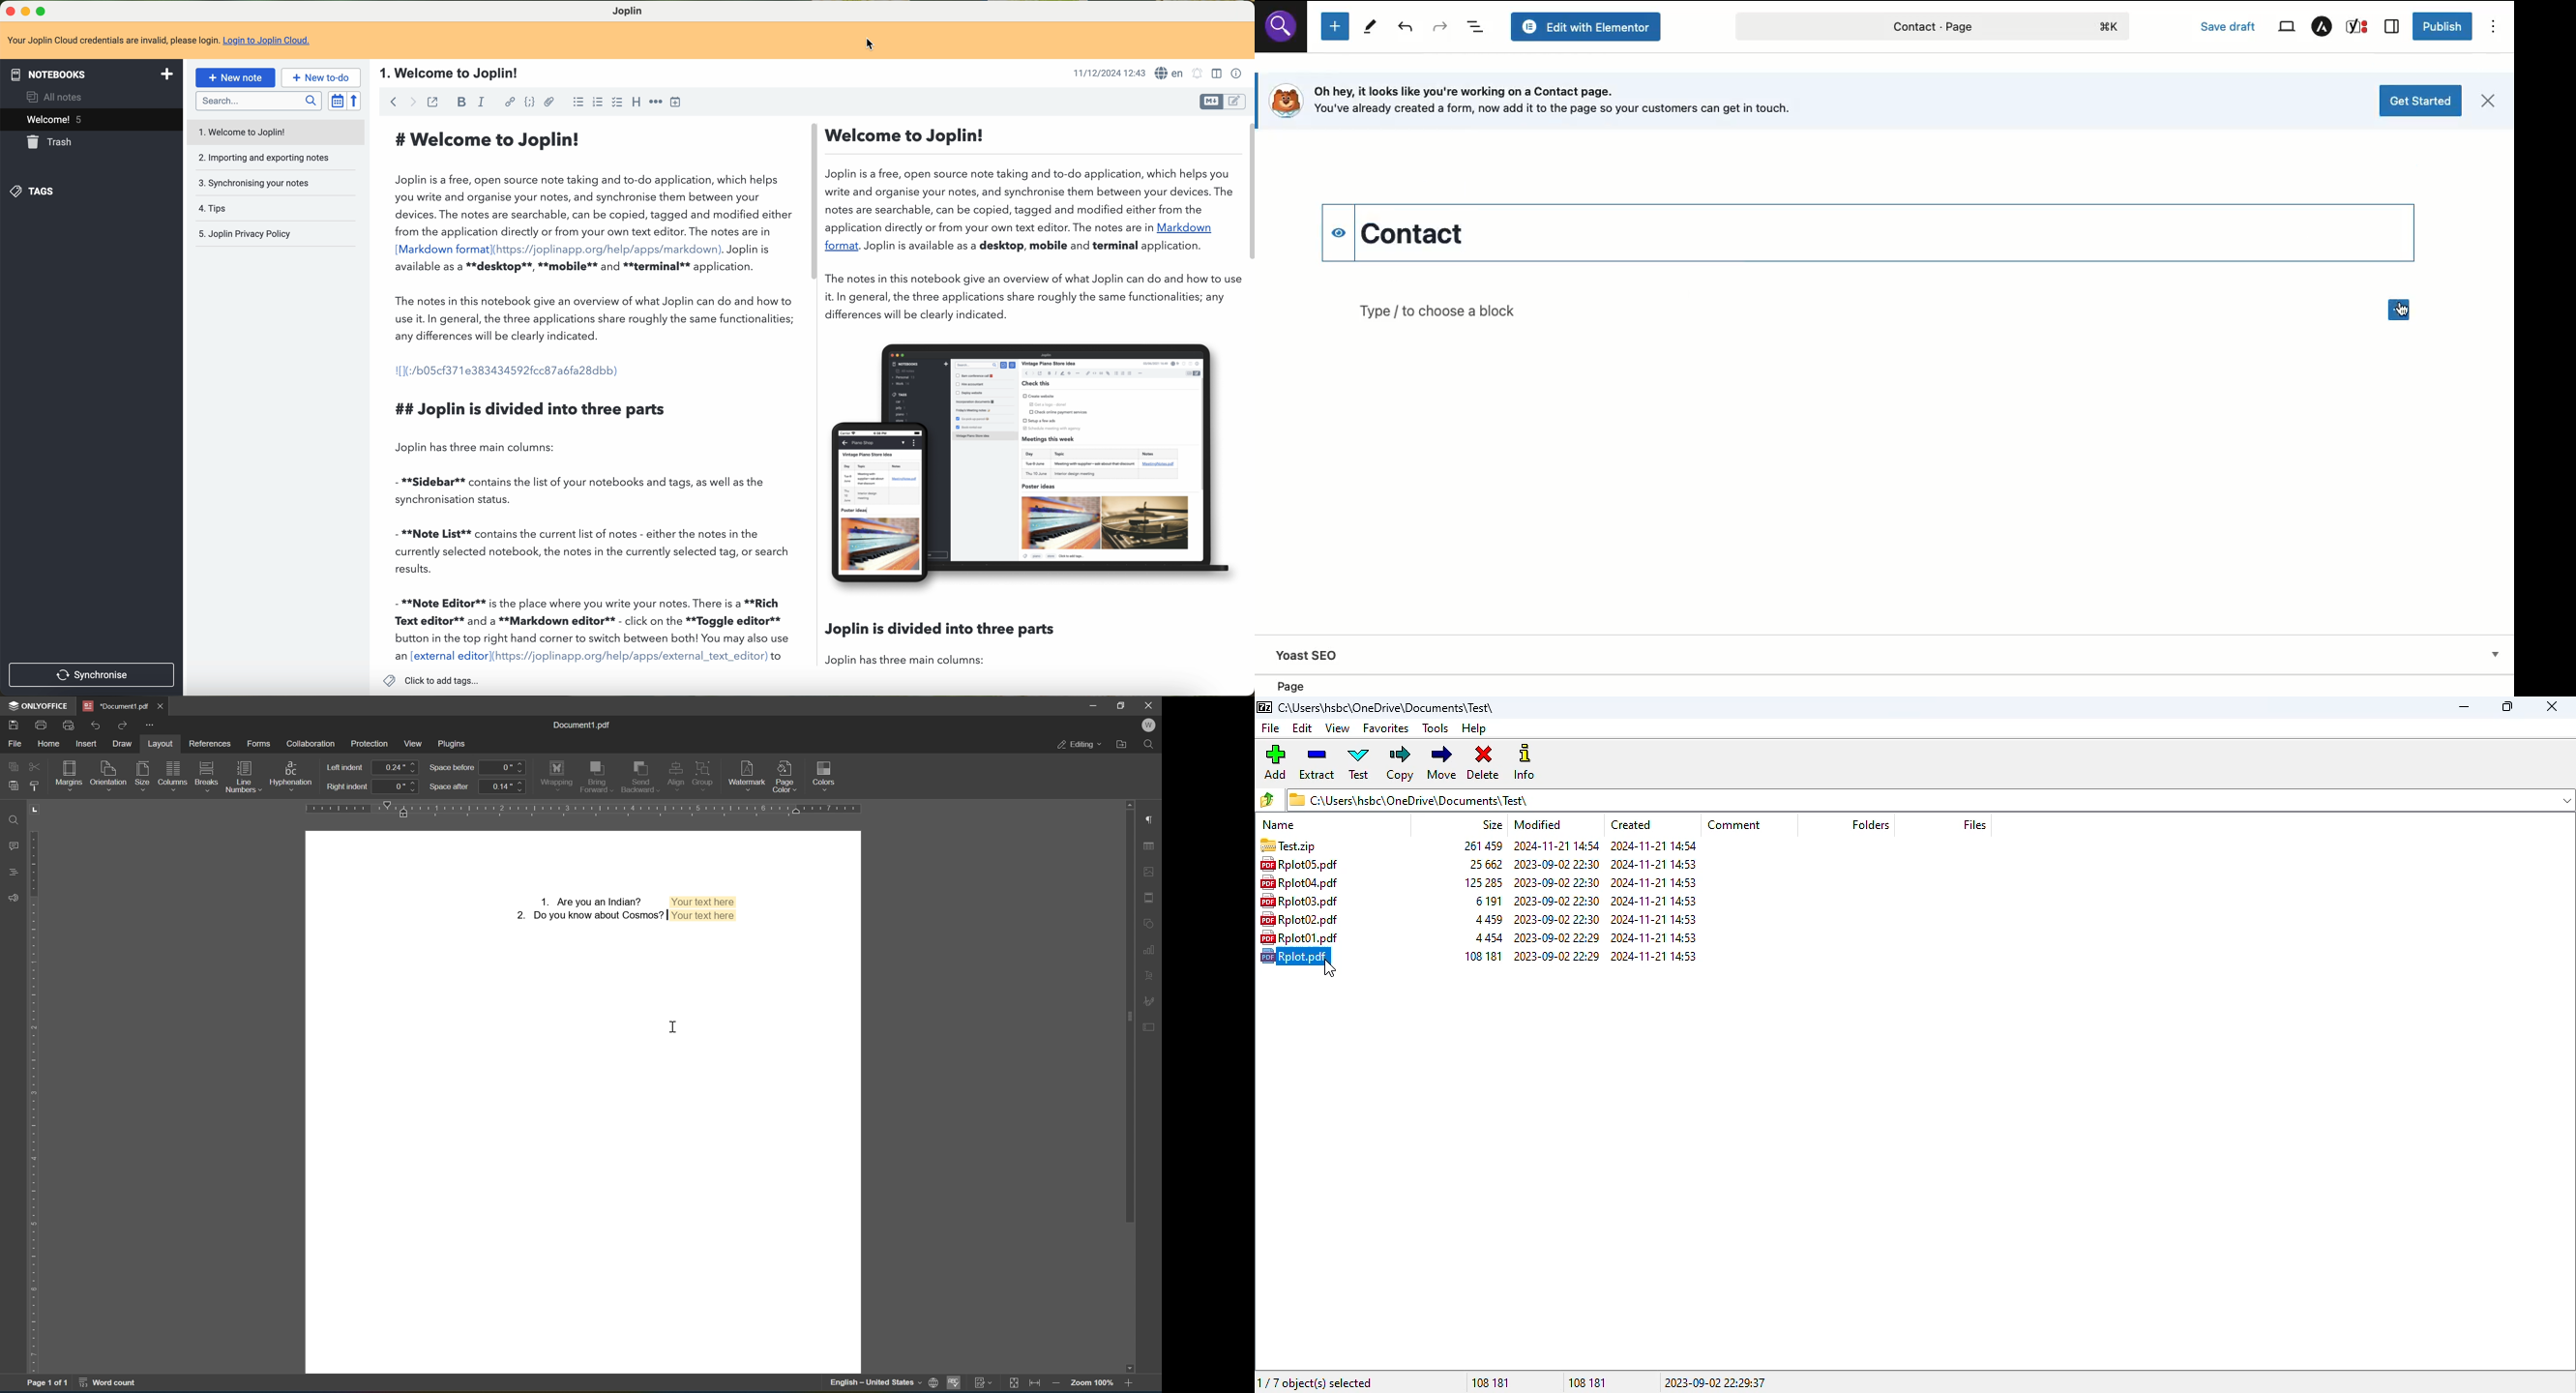 This screenshot has height=1400, width=2576. What do you see at coordinates (1589, 26) in the screenshot?
I see `Edit with elementor` at bounding box center [1589, 26].